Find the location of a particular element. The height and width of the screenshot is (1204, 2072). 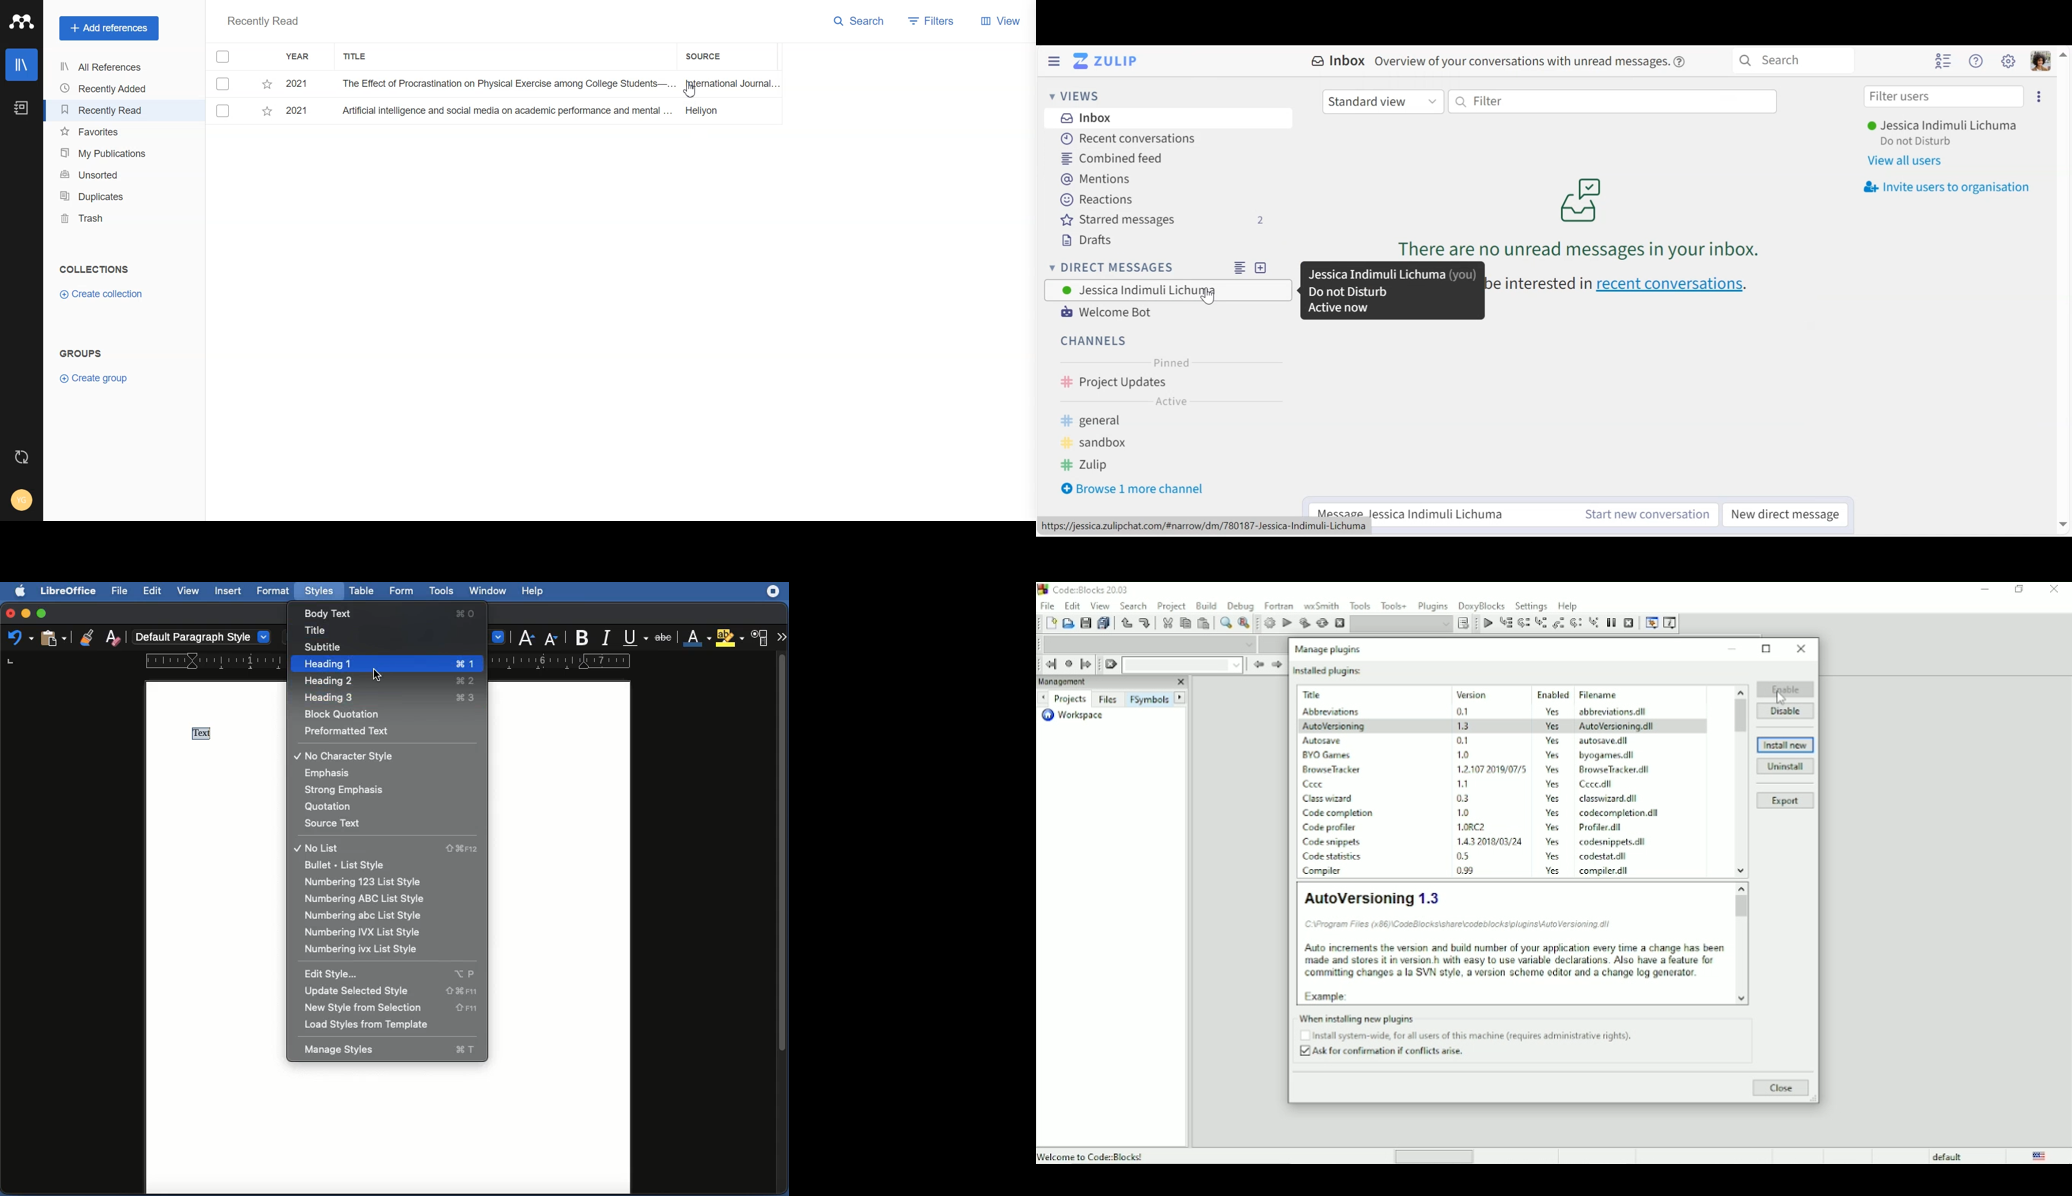

Format is located at coordinates (275, 592).